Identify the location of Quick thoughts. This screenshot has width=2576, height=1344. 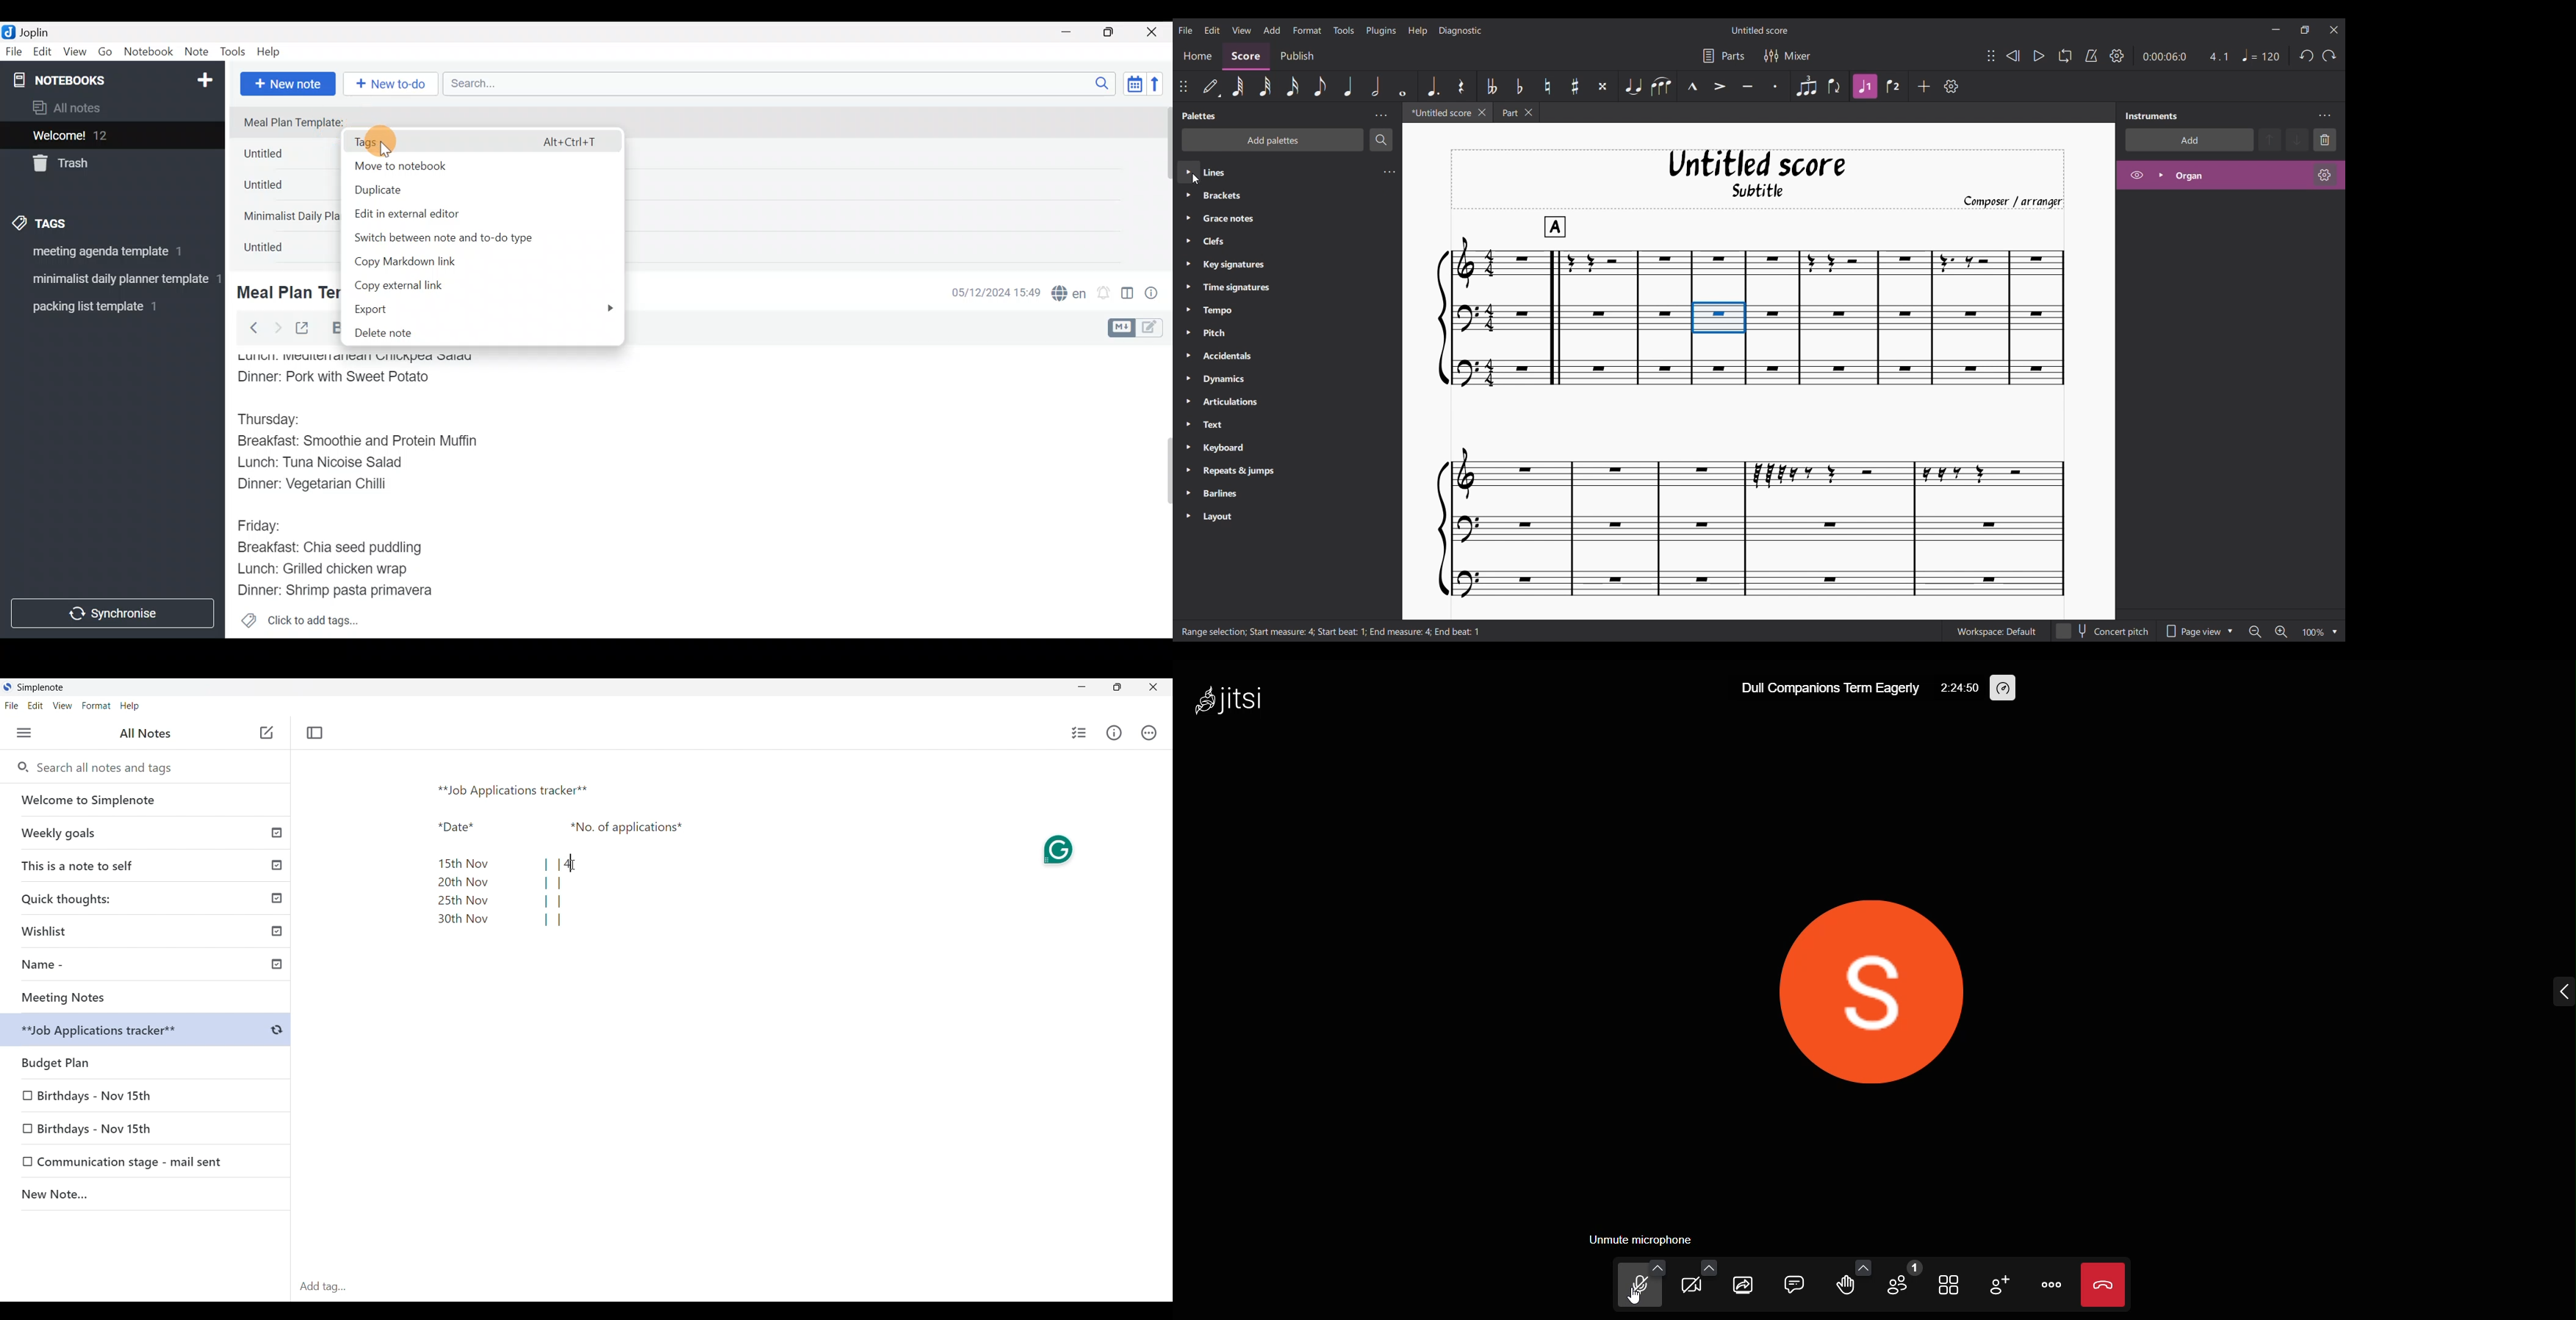
(147, 898).